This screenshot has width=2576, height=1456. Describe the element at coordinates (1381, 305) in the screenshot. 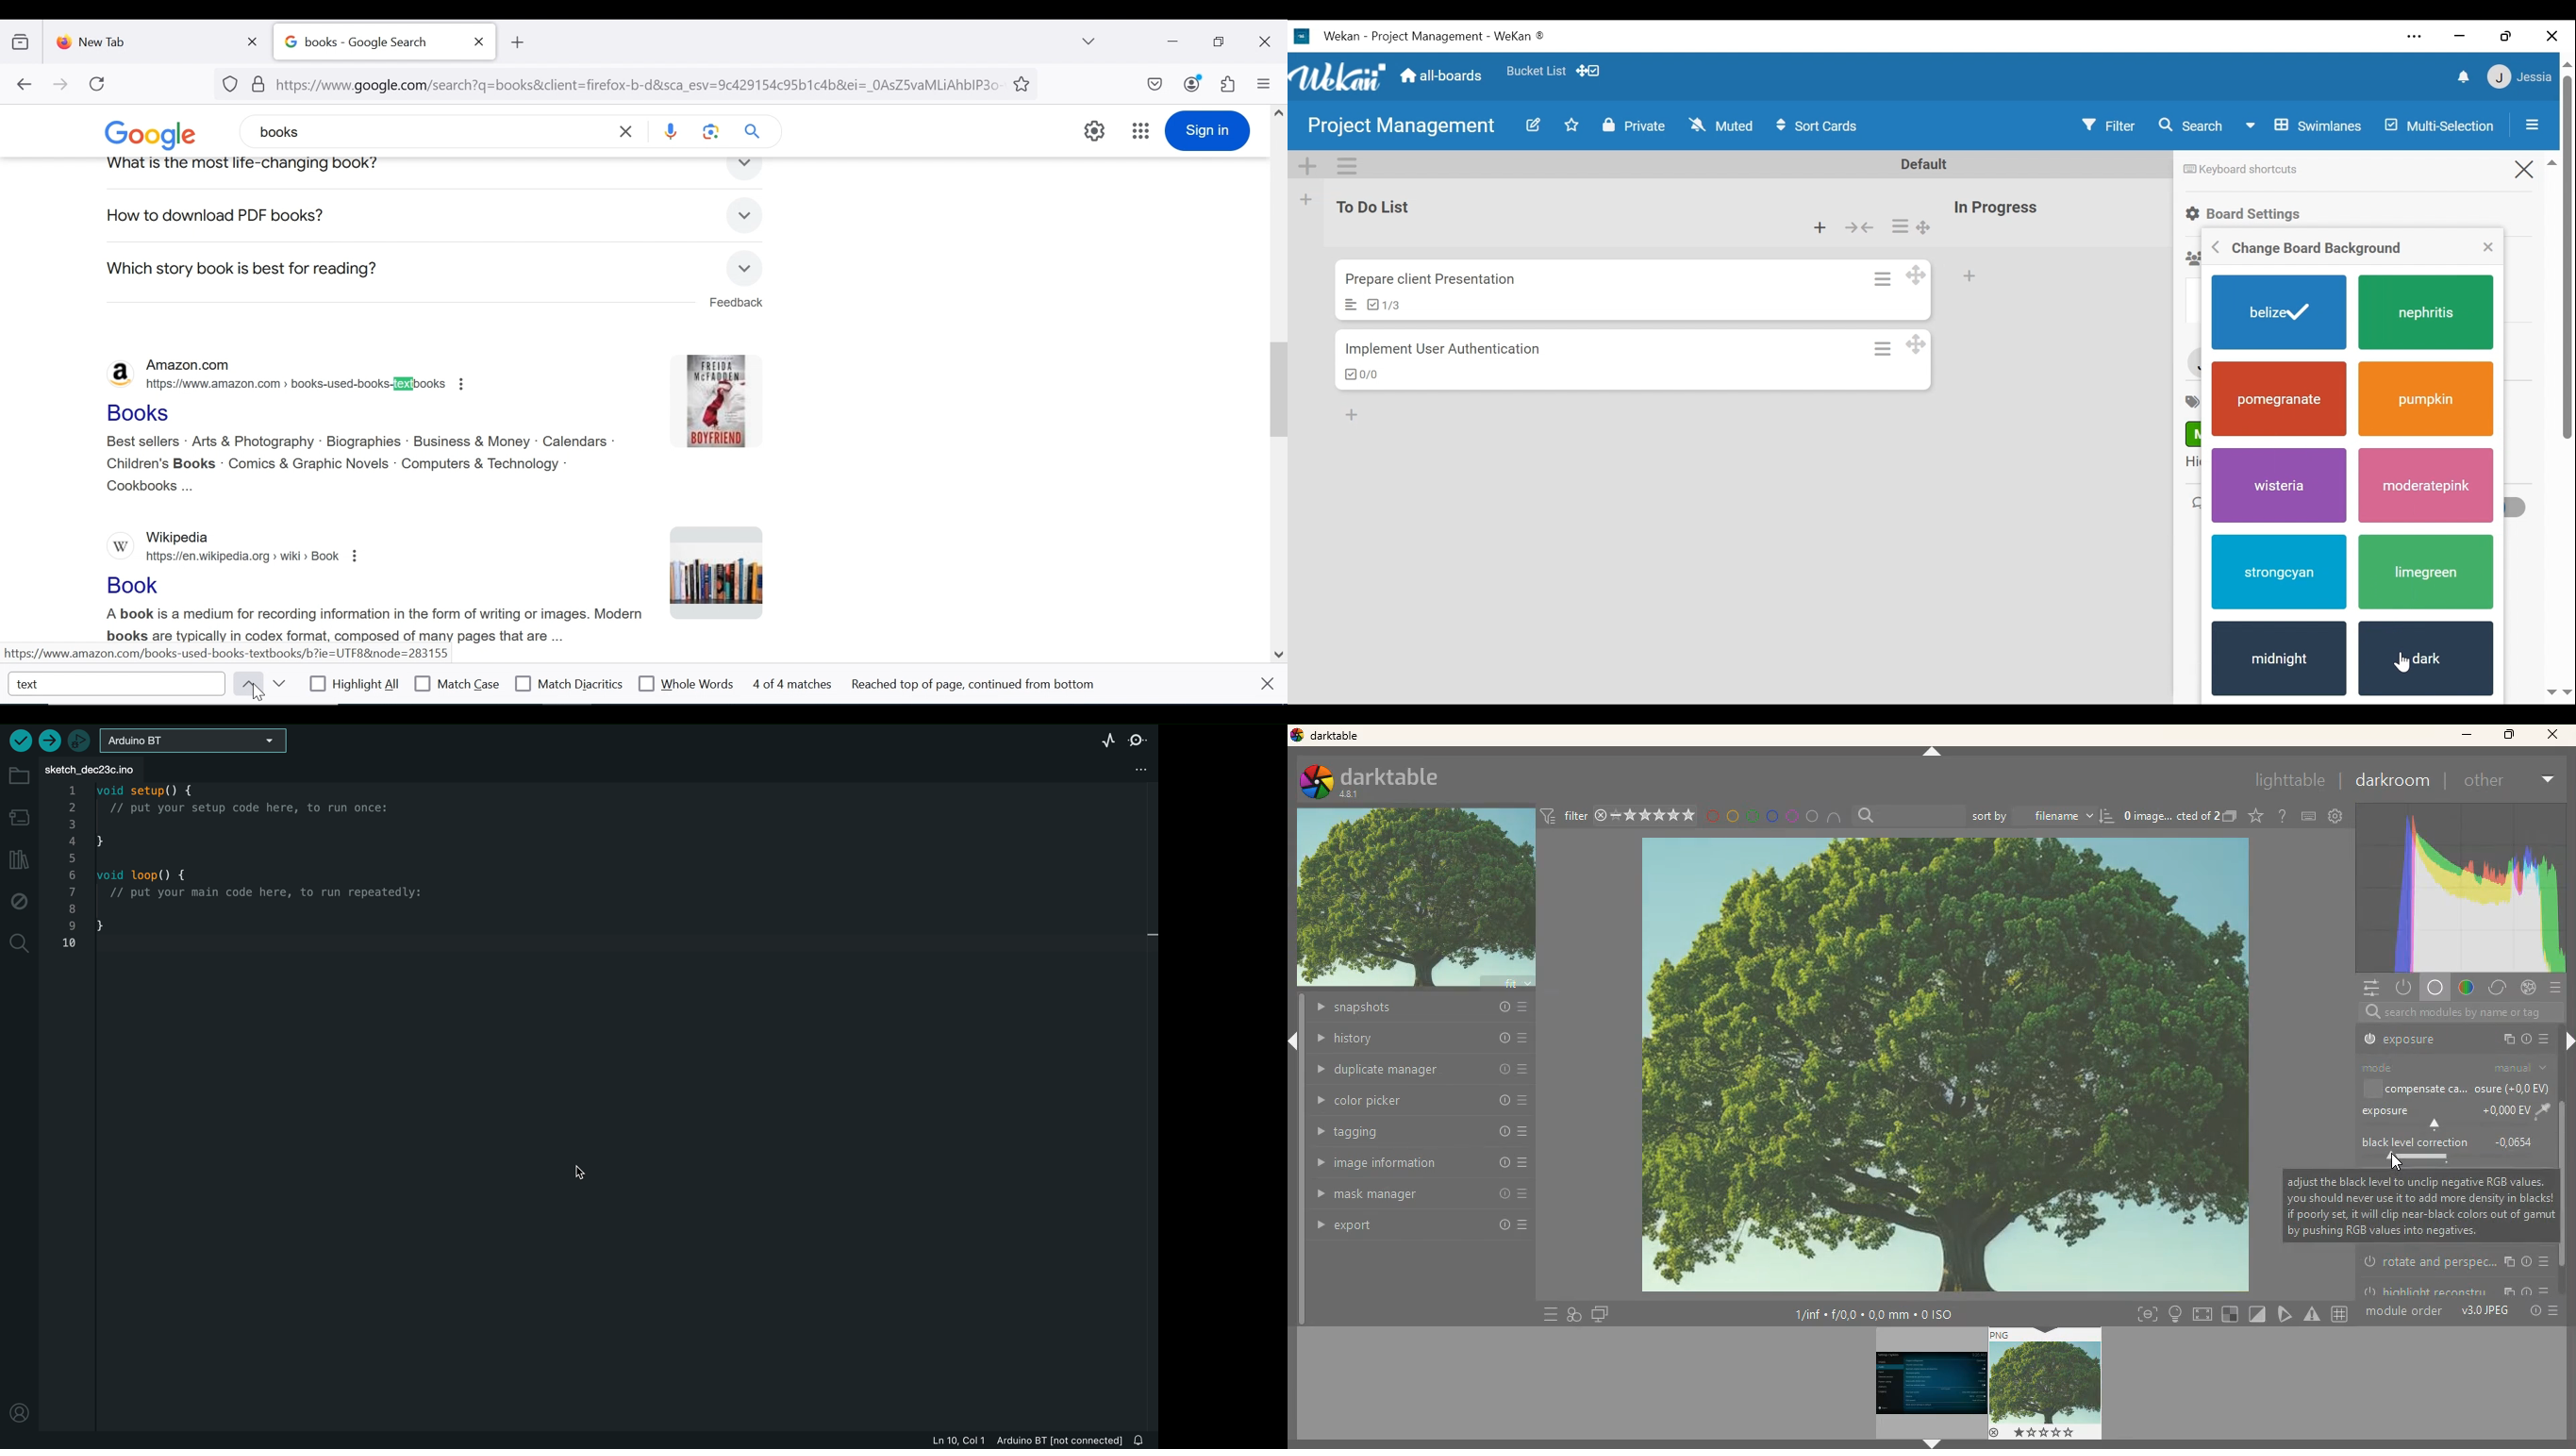

I see `Checklist` at that location.